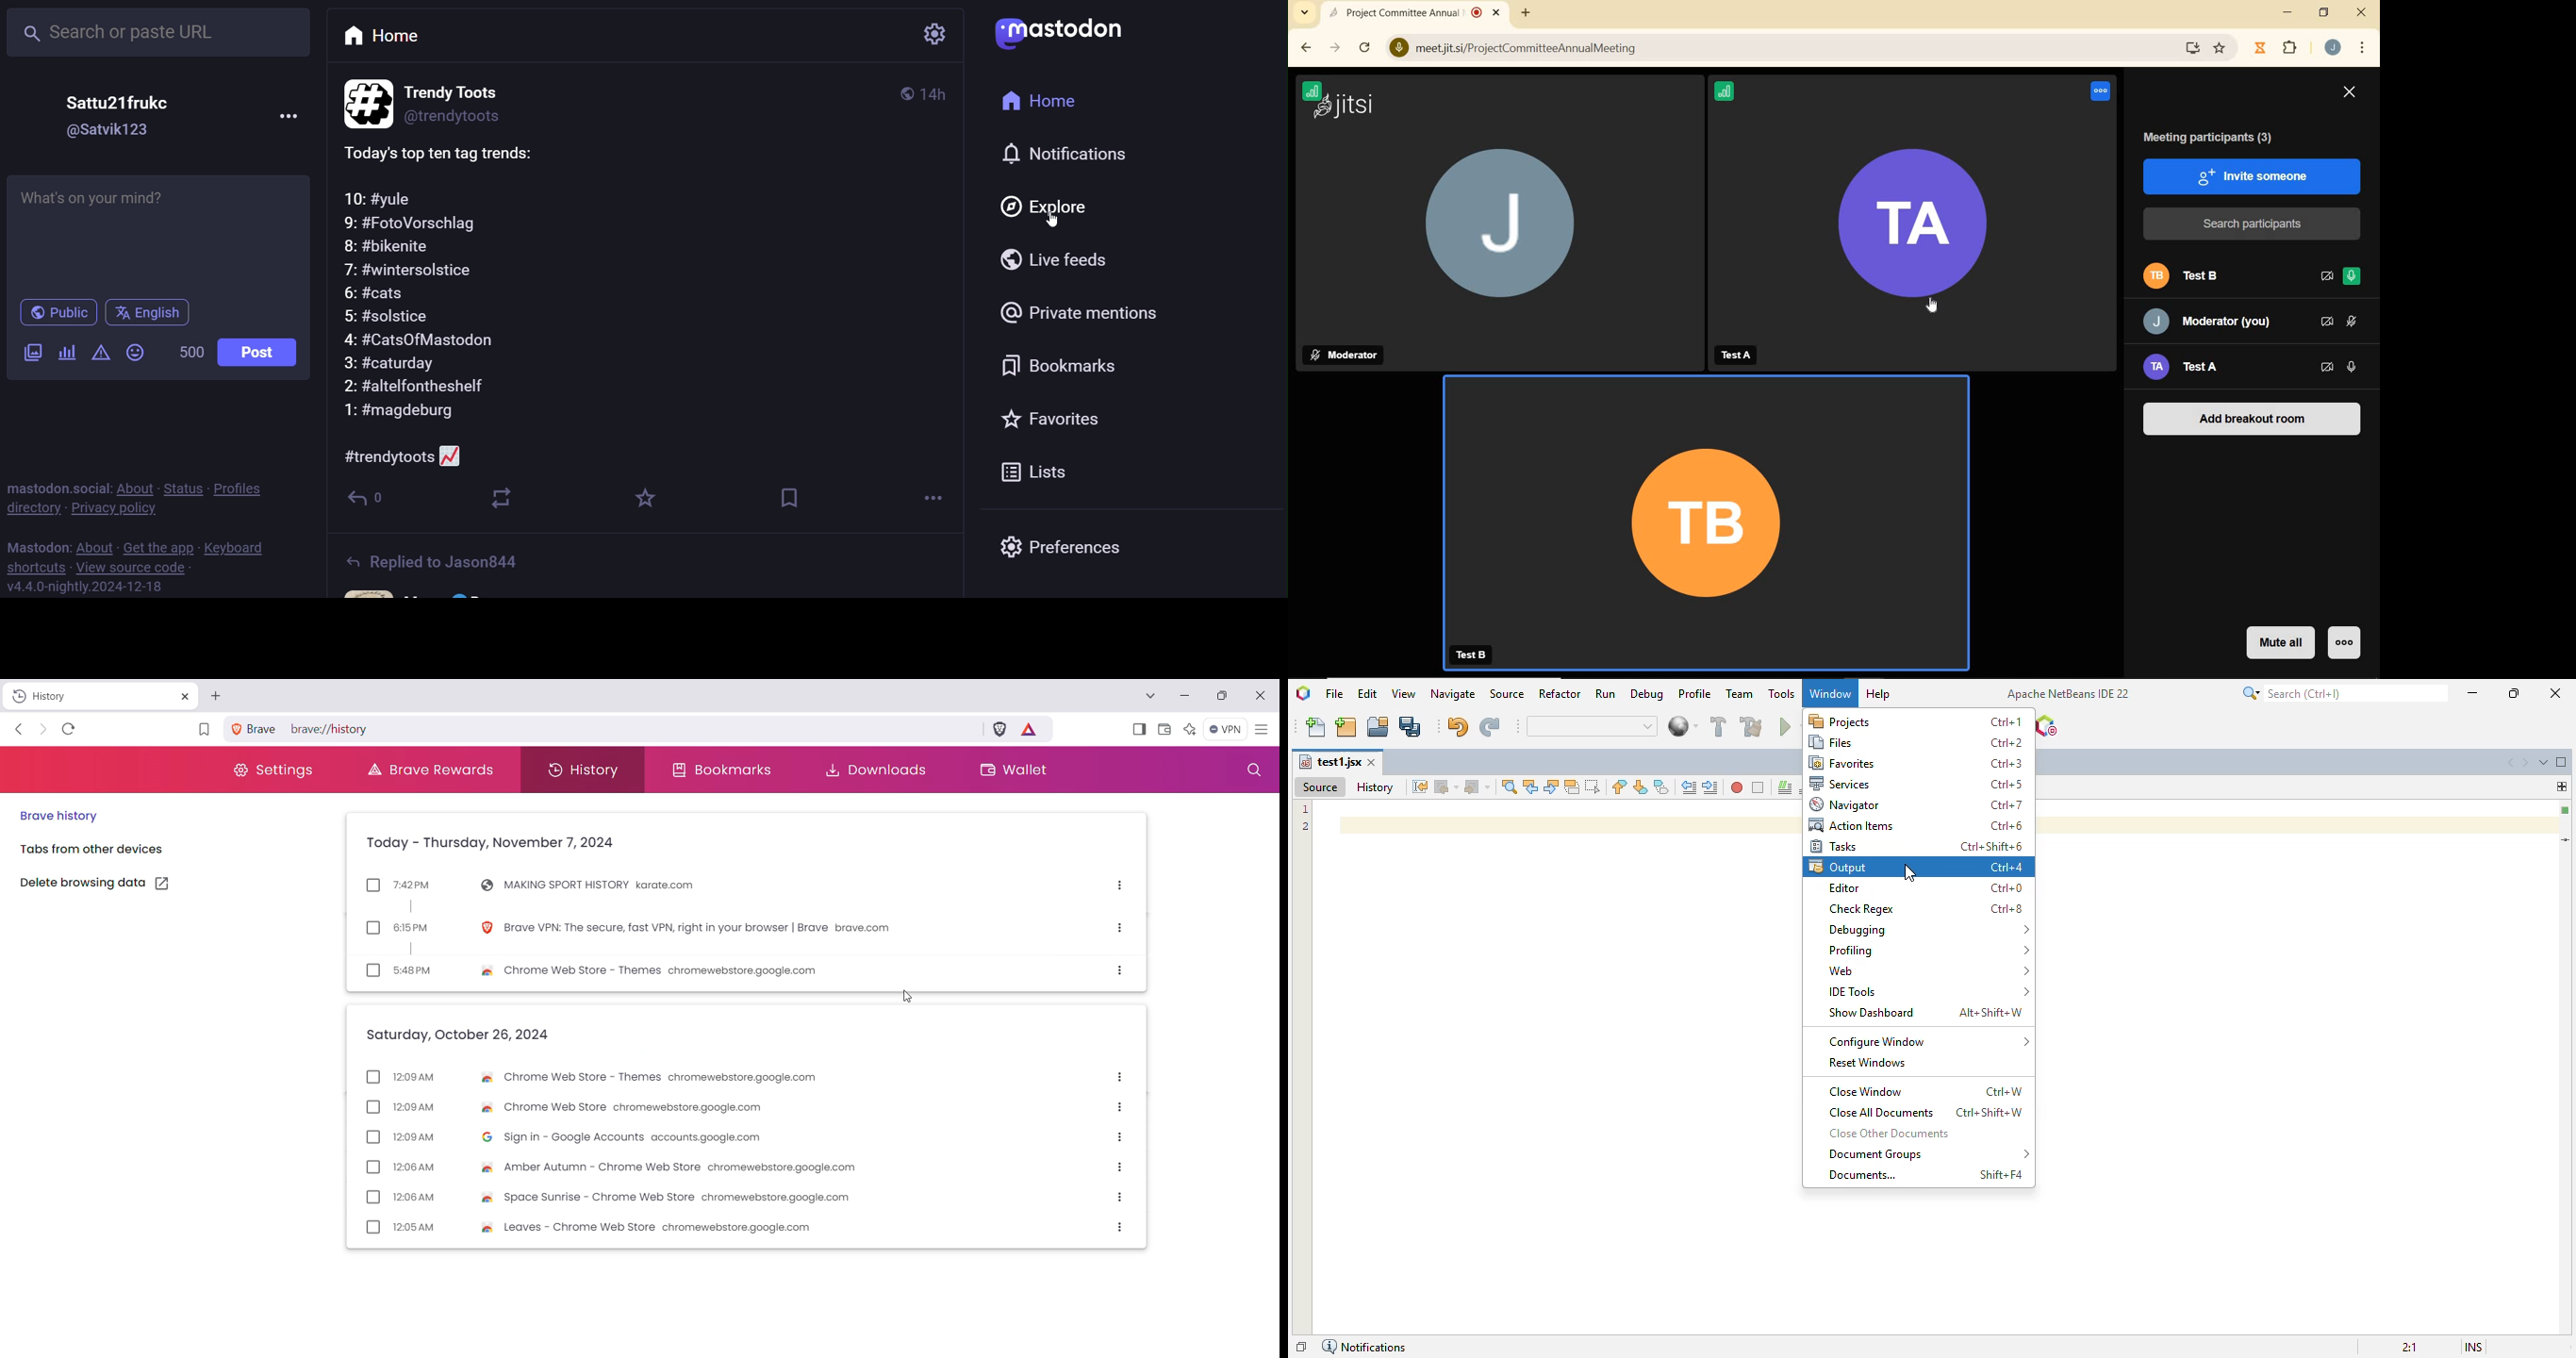  What do you see at coordinates (2202, 369) in the screenshot?
I see `Test A` at bounding box center [2202, 369].